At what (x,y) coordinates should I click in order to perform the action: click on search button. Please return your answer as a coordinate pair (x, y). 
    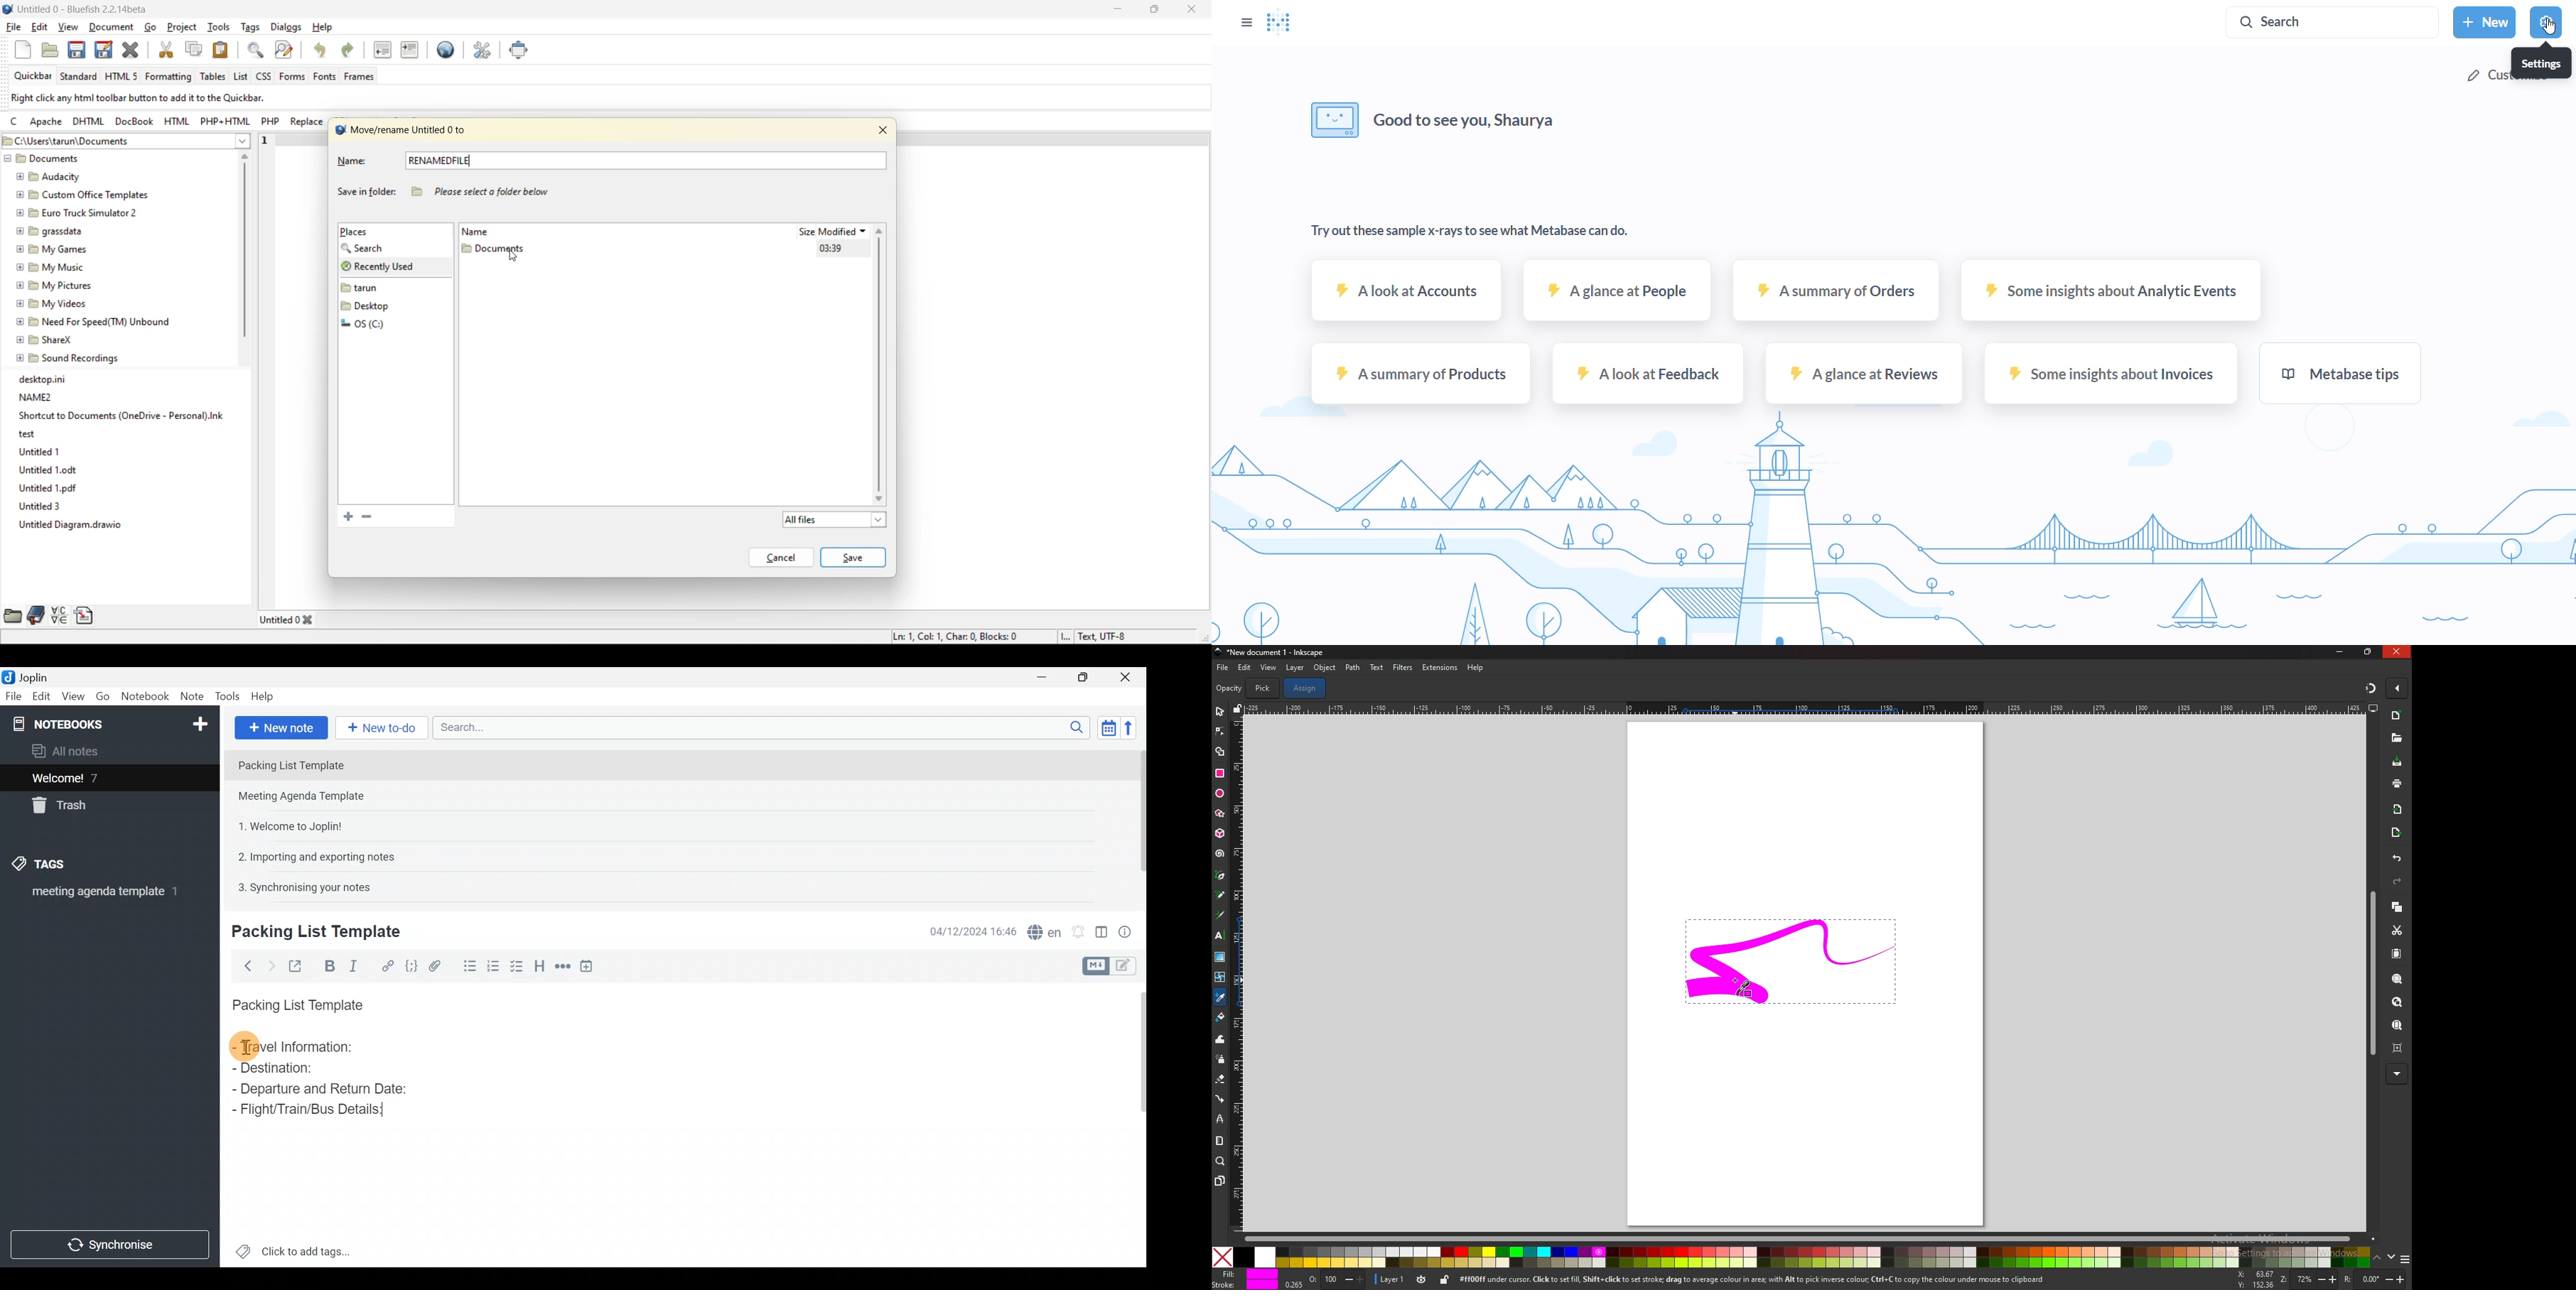
    Looking at the image, I should click on (2329, 23).